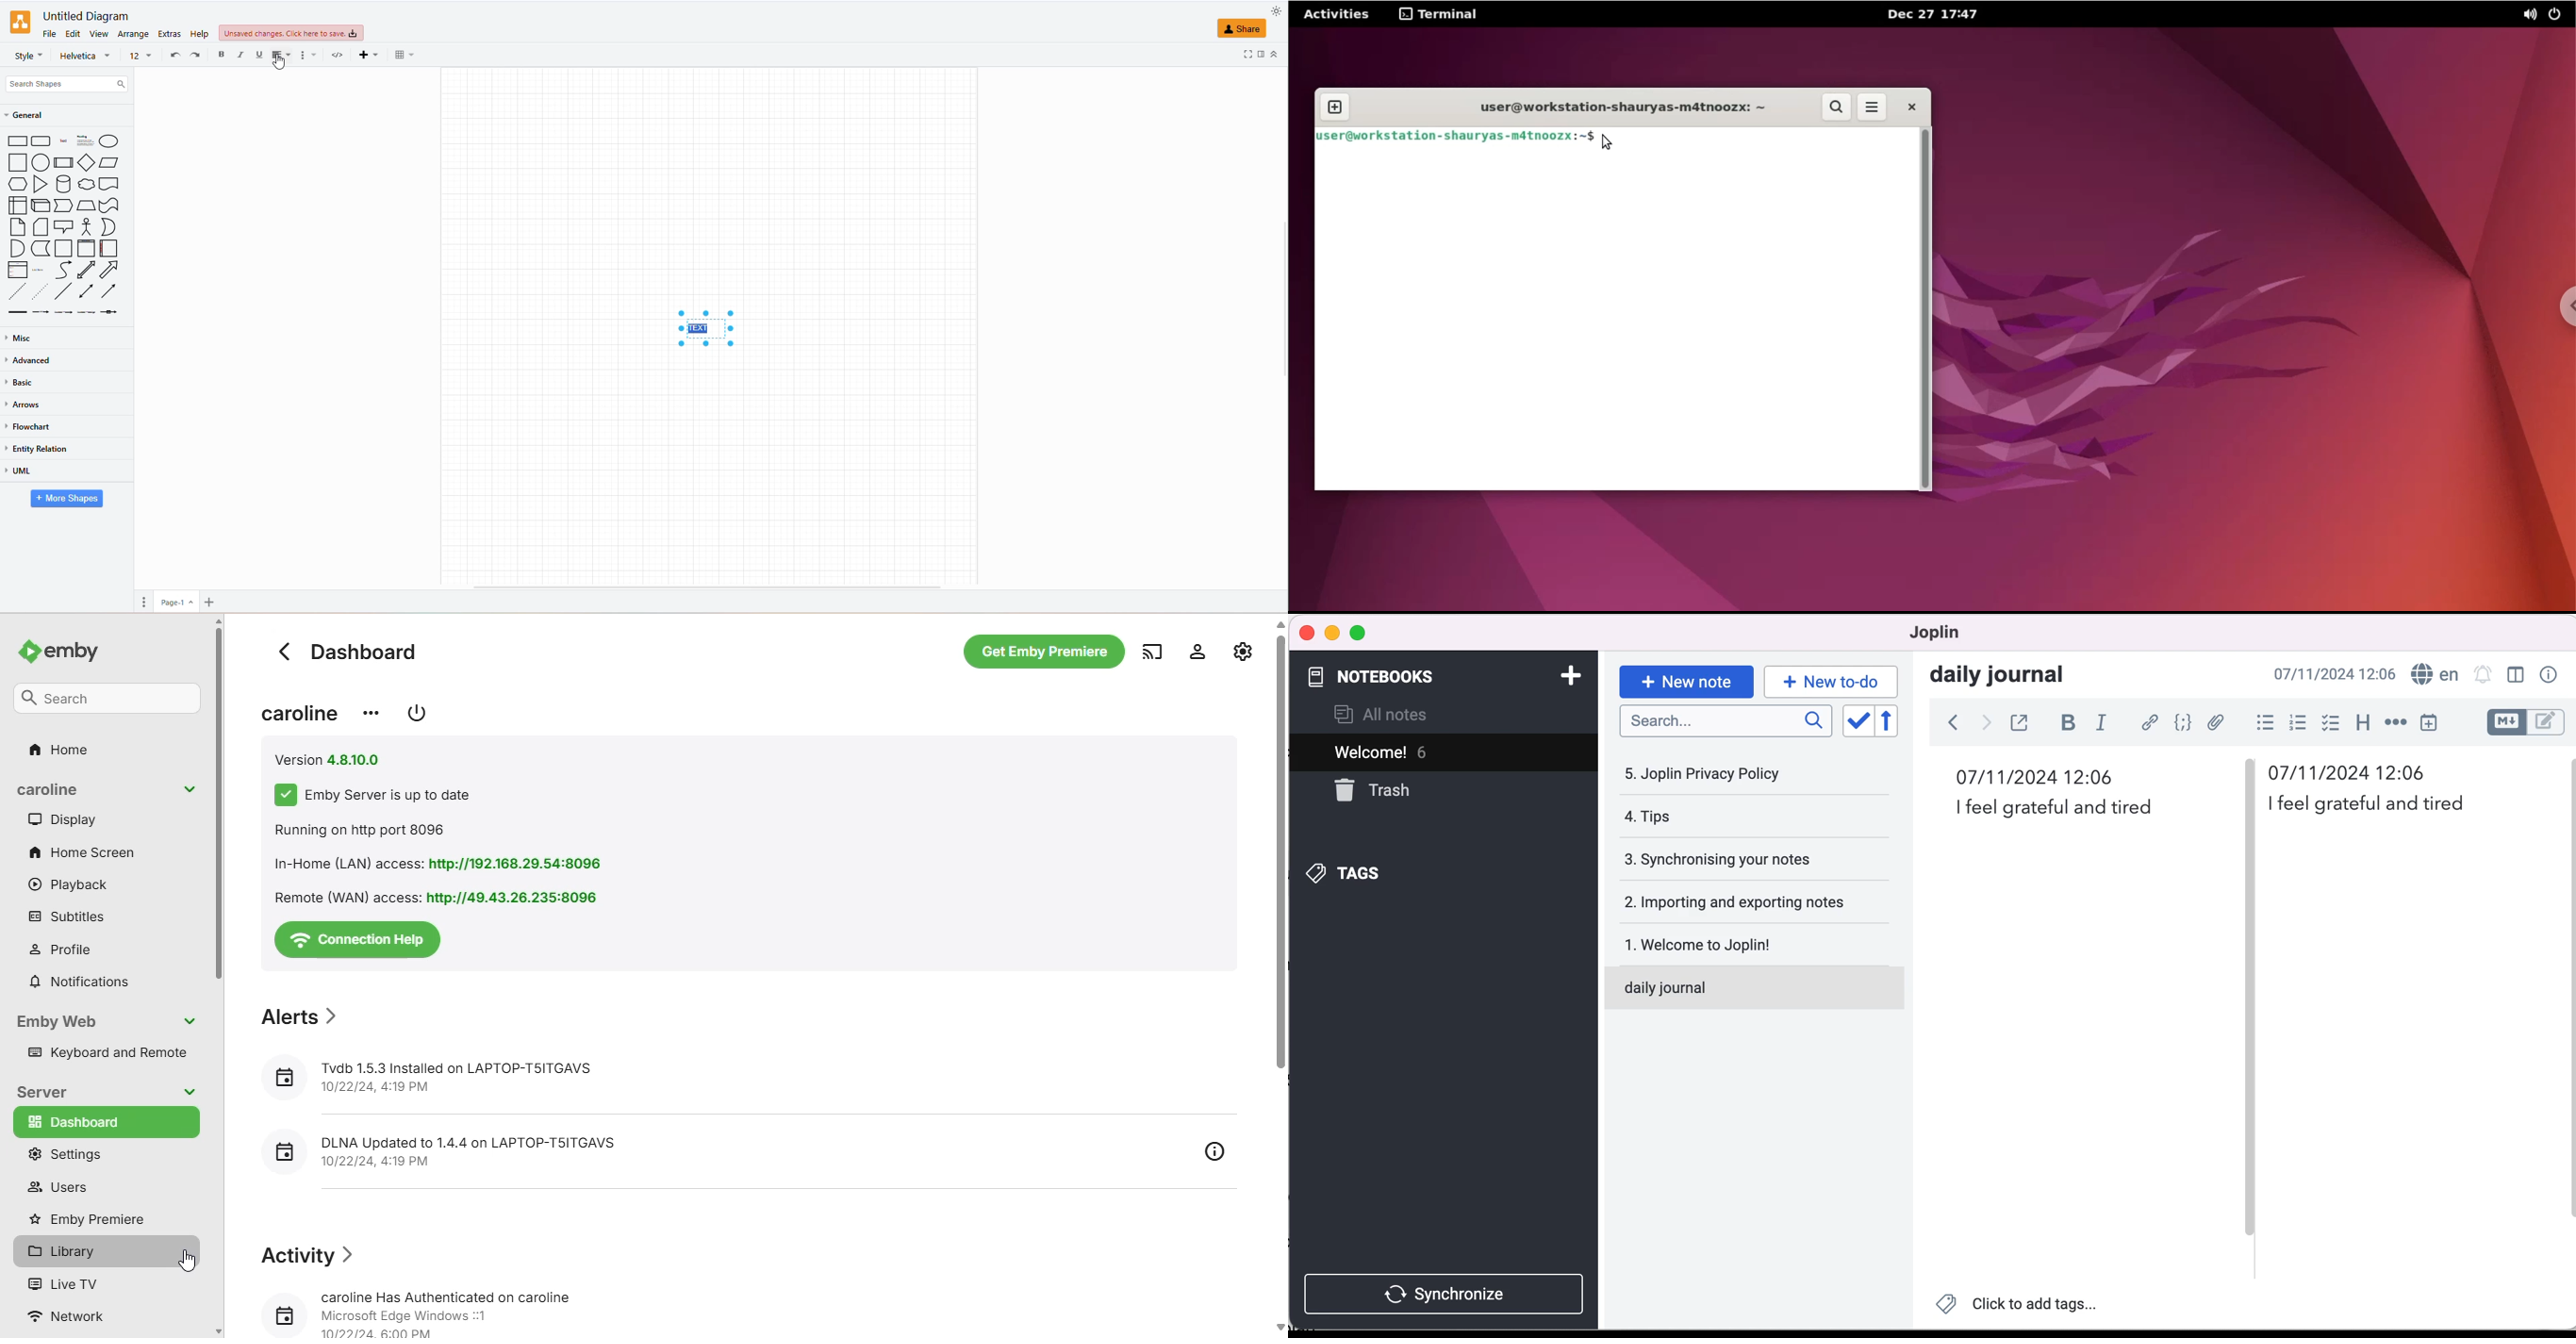  What do you see at coordinates (82, 853) in the screenshot?
I see `home screen` at bounding box center [82, 853].